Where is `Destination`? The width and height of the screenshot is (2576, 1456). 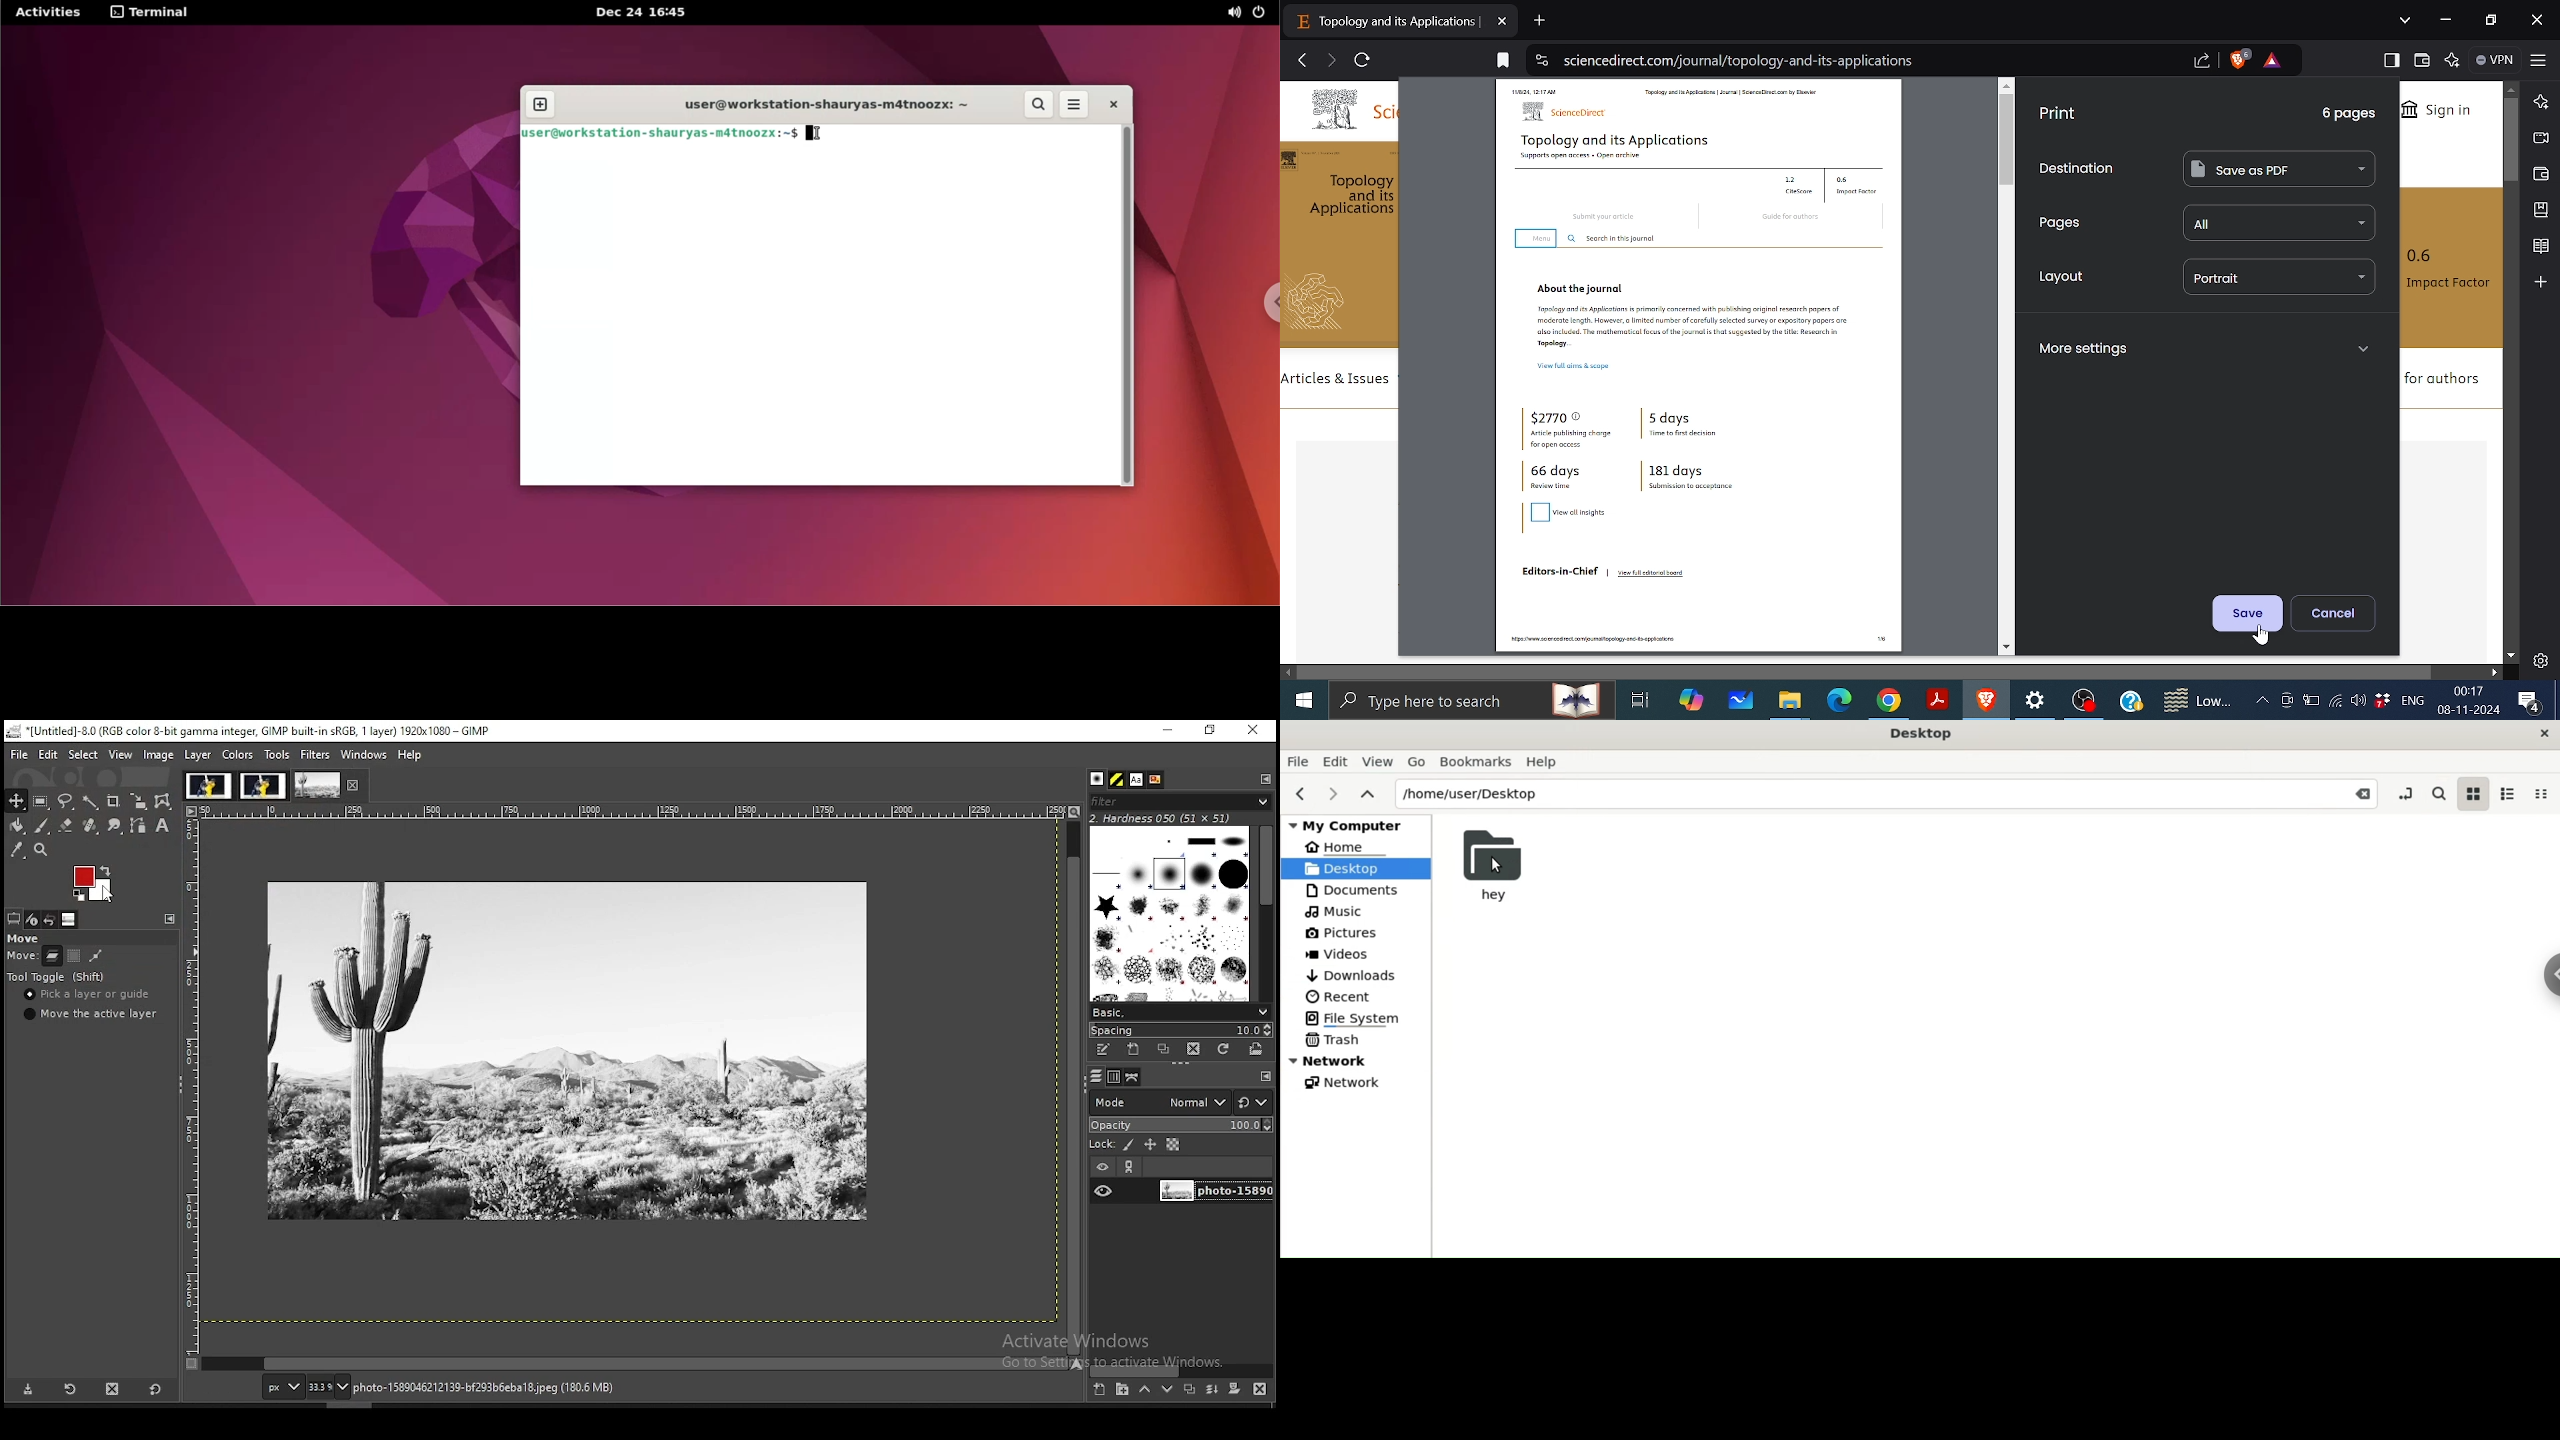 Destination is located at coordinates (2085, 170).